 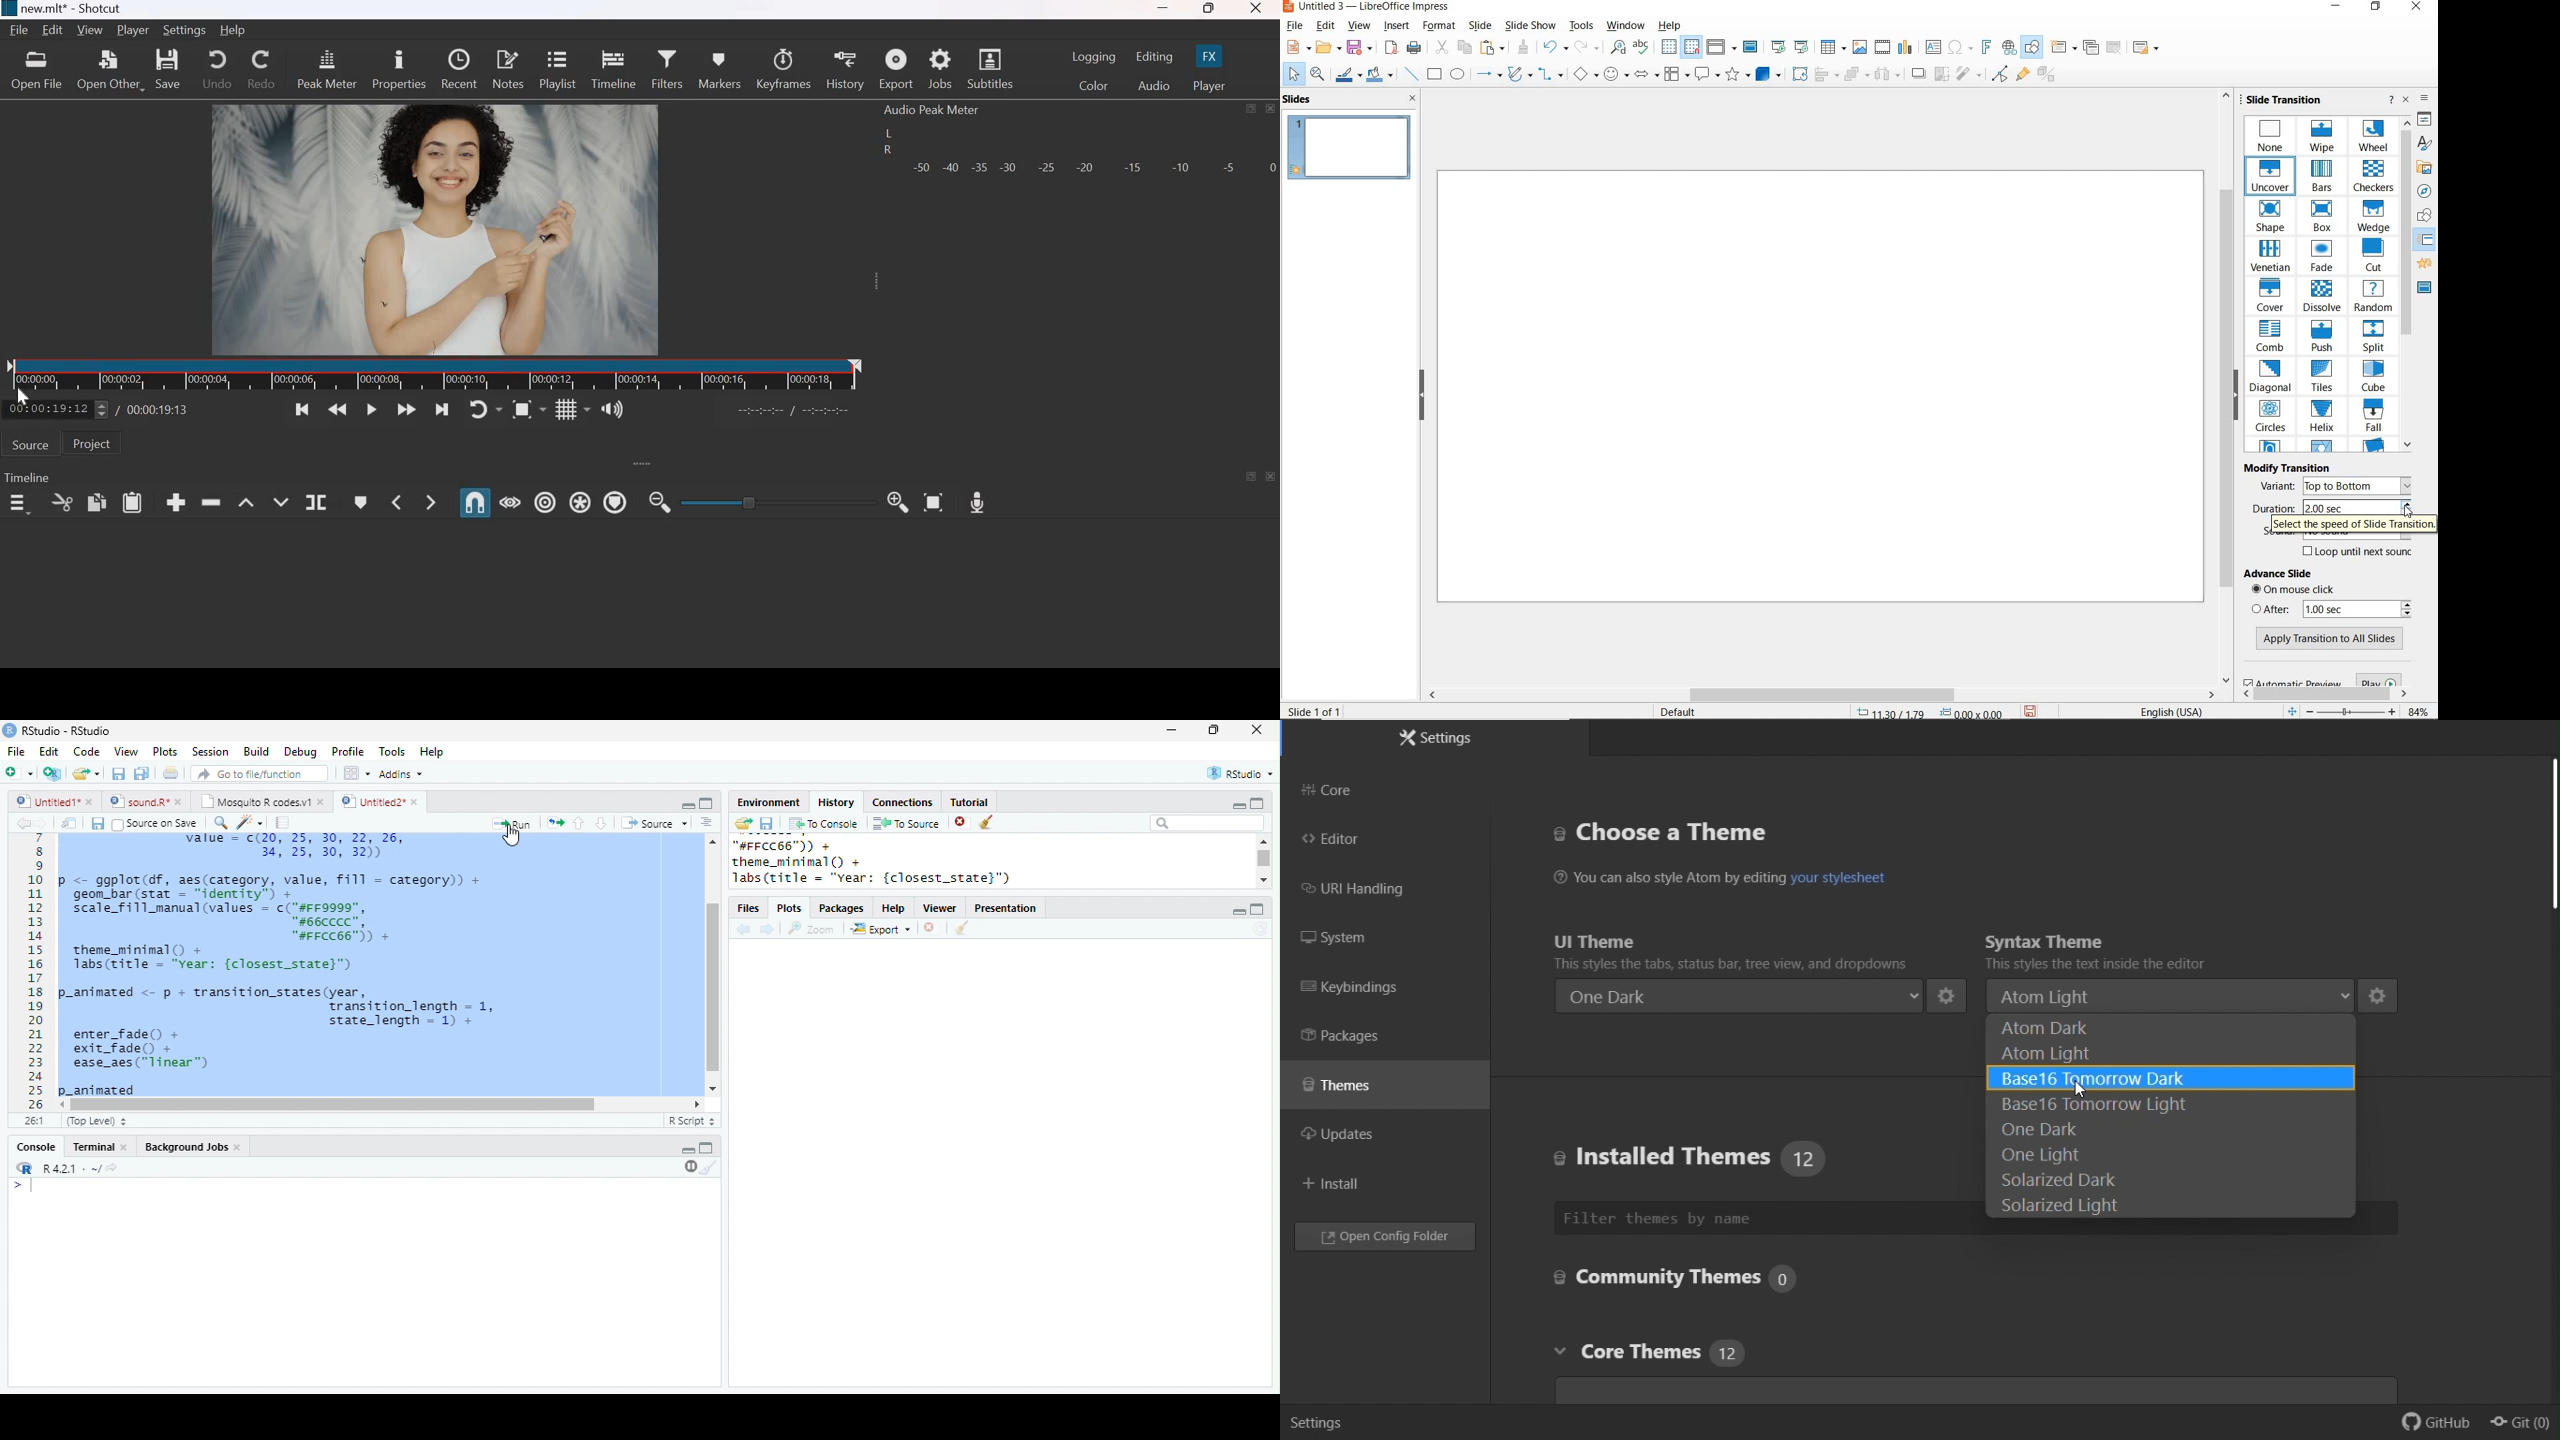 What do you see at coordinates (1693, 46) in the screenshot?
I see `SNAP TO GRID` at bounding box center [1693, 46].